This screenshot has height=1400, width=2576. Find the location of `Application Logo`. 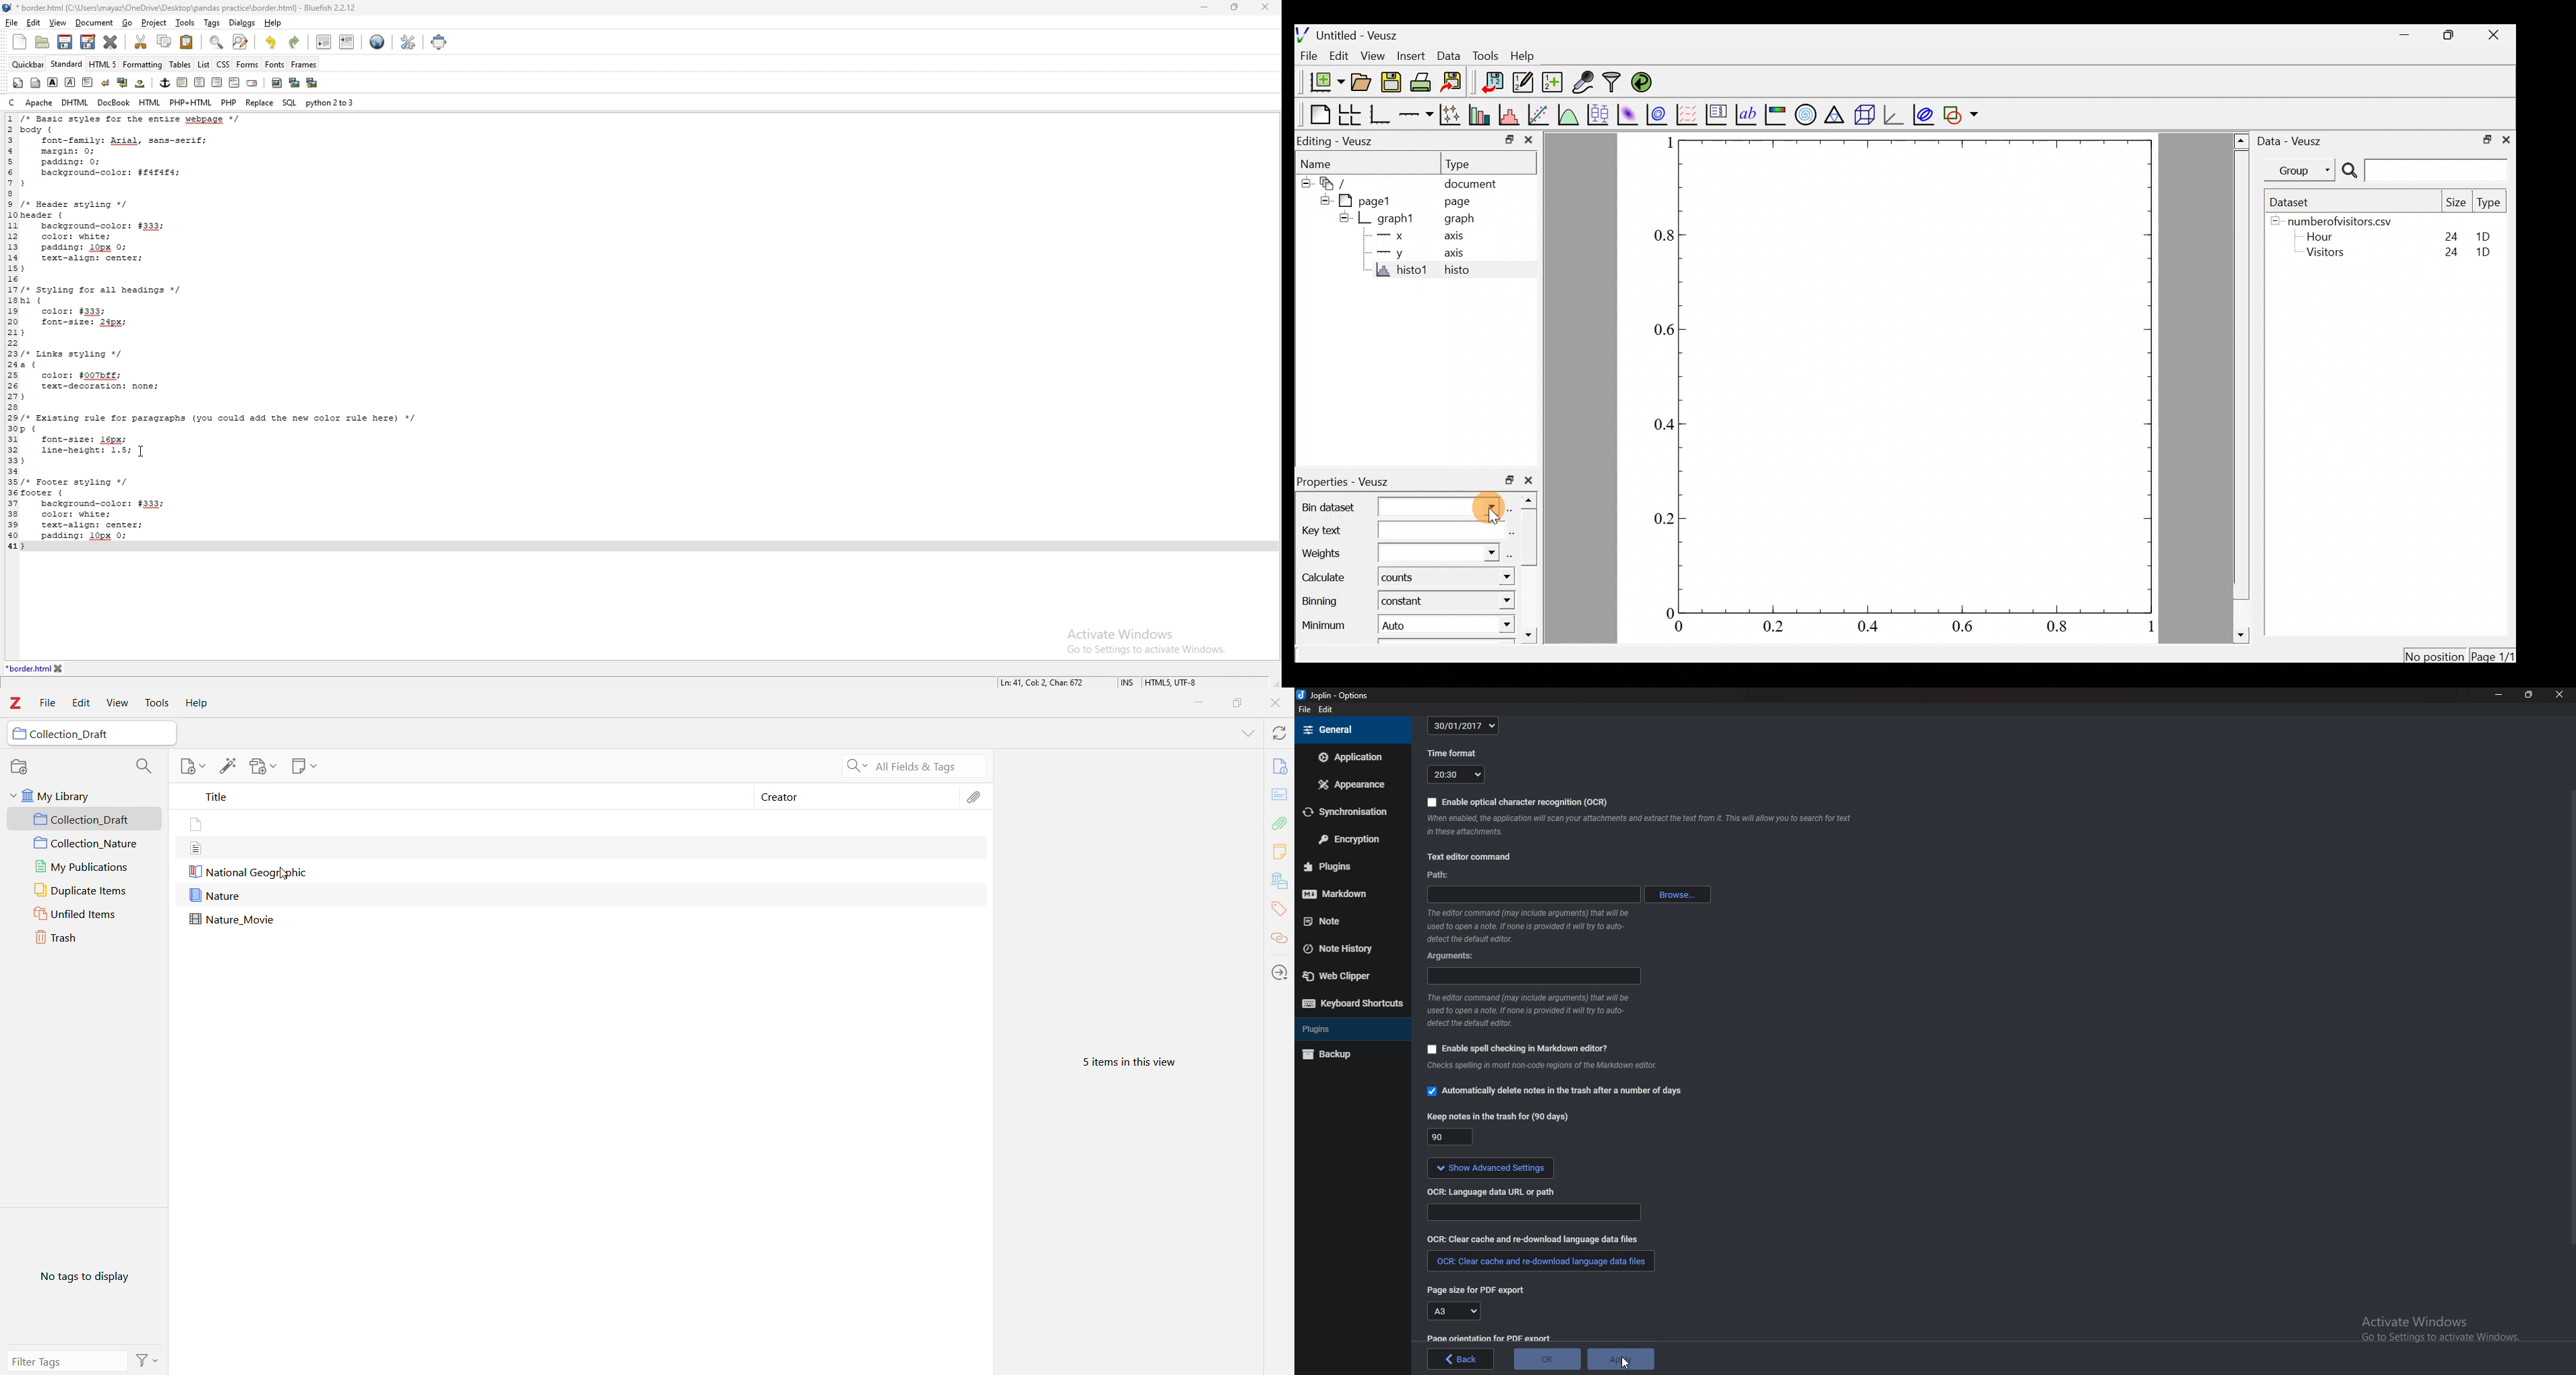

Application Logo is located at coordinates (16, 703).